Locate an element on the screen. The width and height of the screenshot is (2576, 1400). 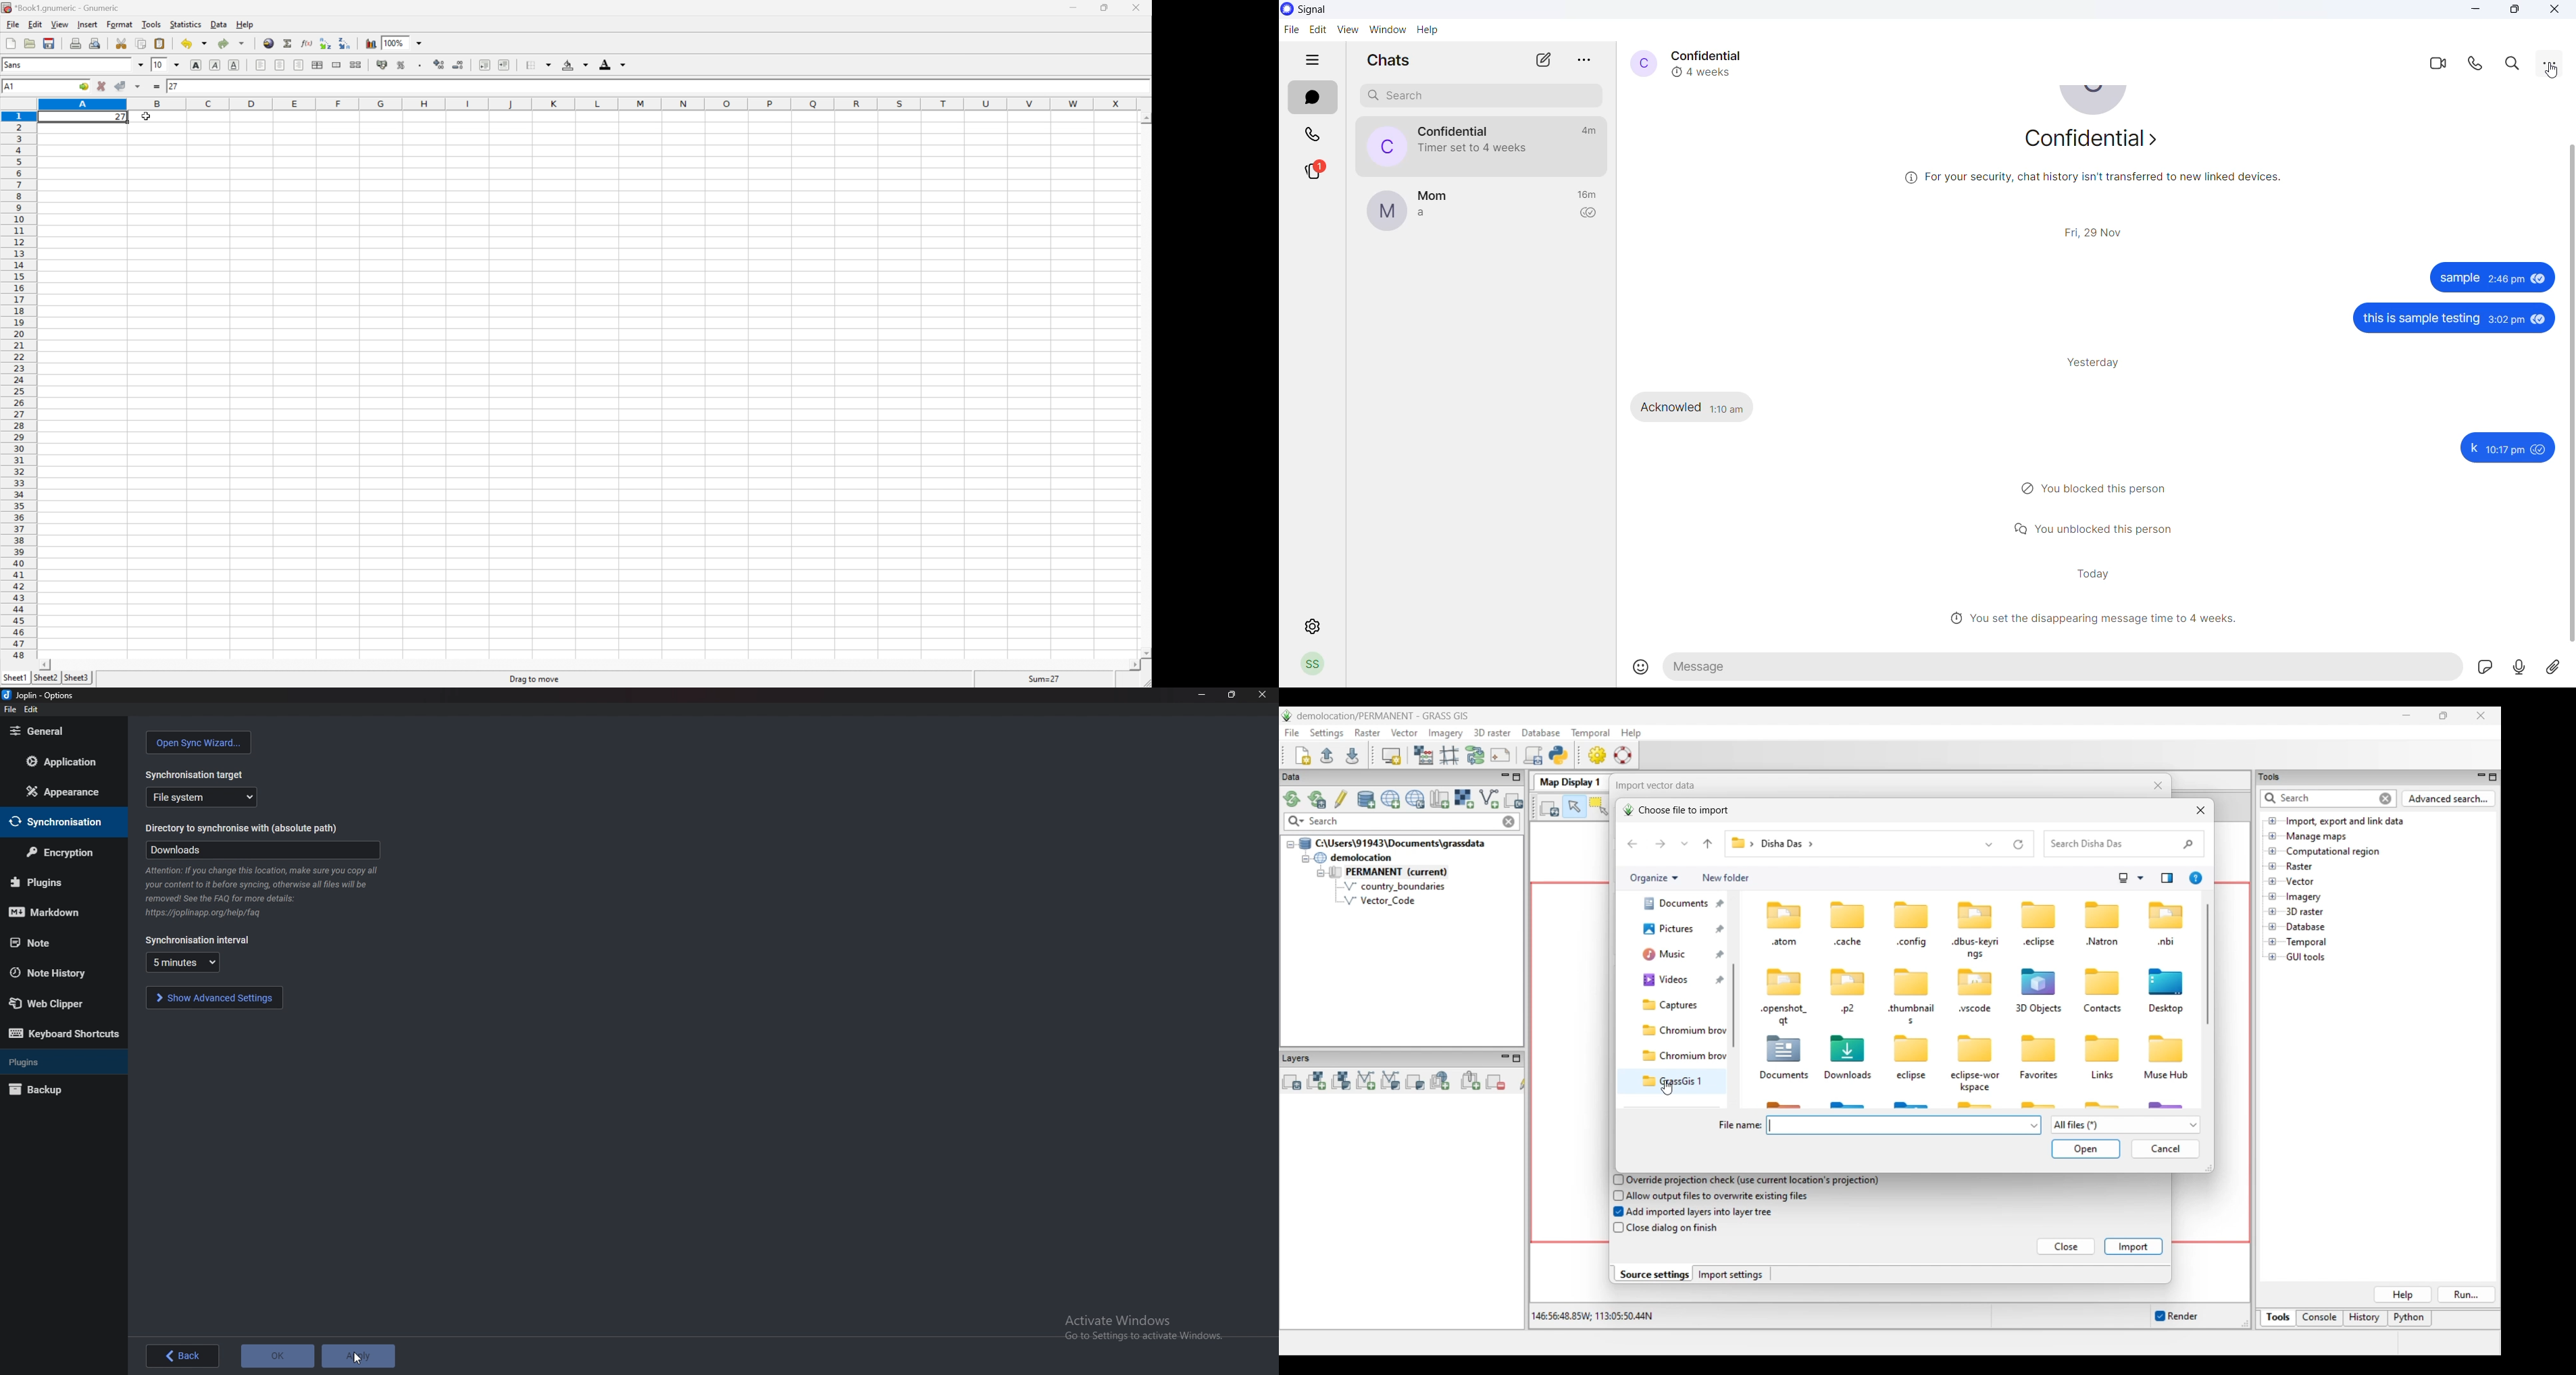
Mark down is located at coordinates (60, 911).